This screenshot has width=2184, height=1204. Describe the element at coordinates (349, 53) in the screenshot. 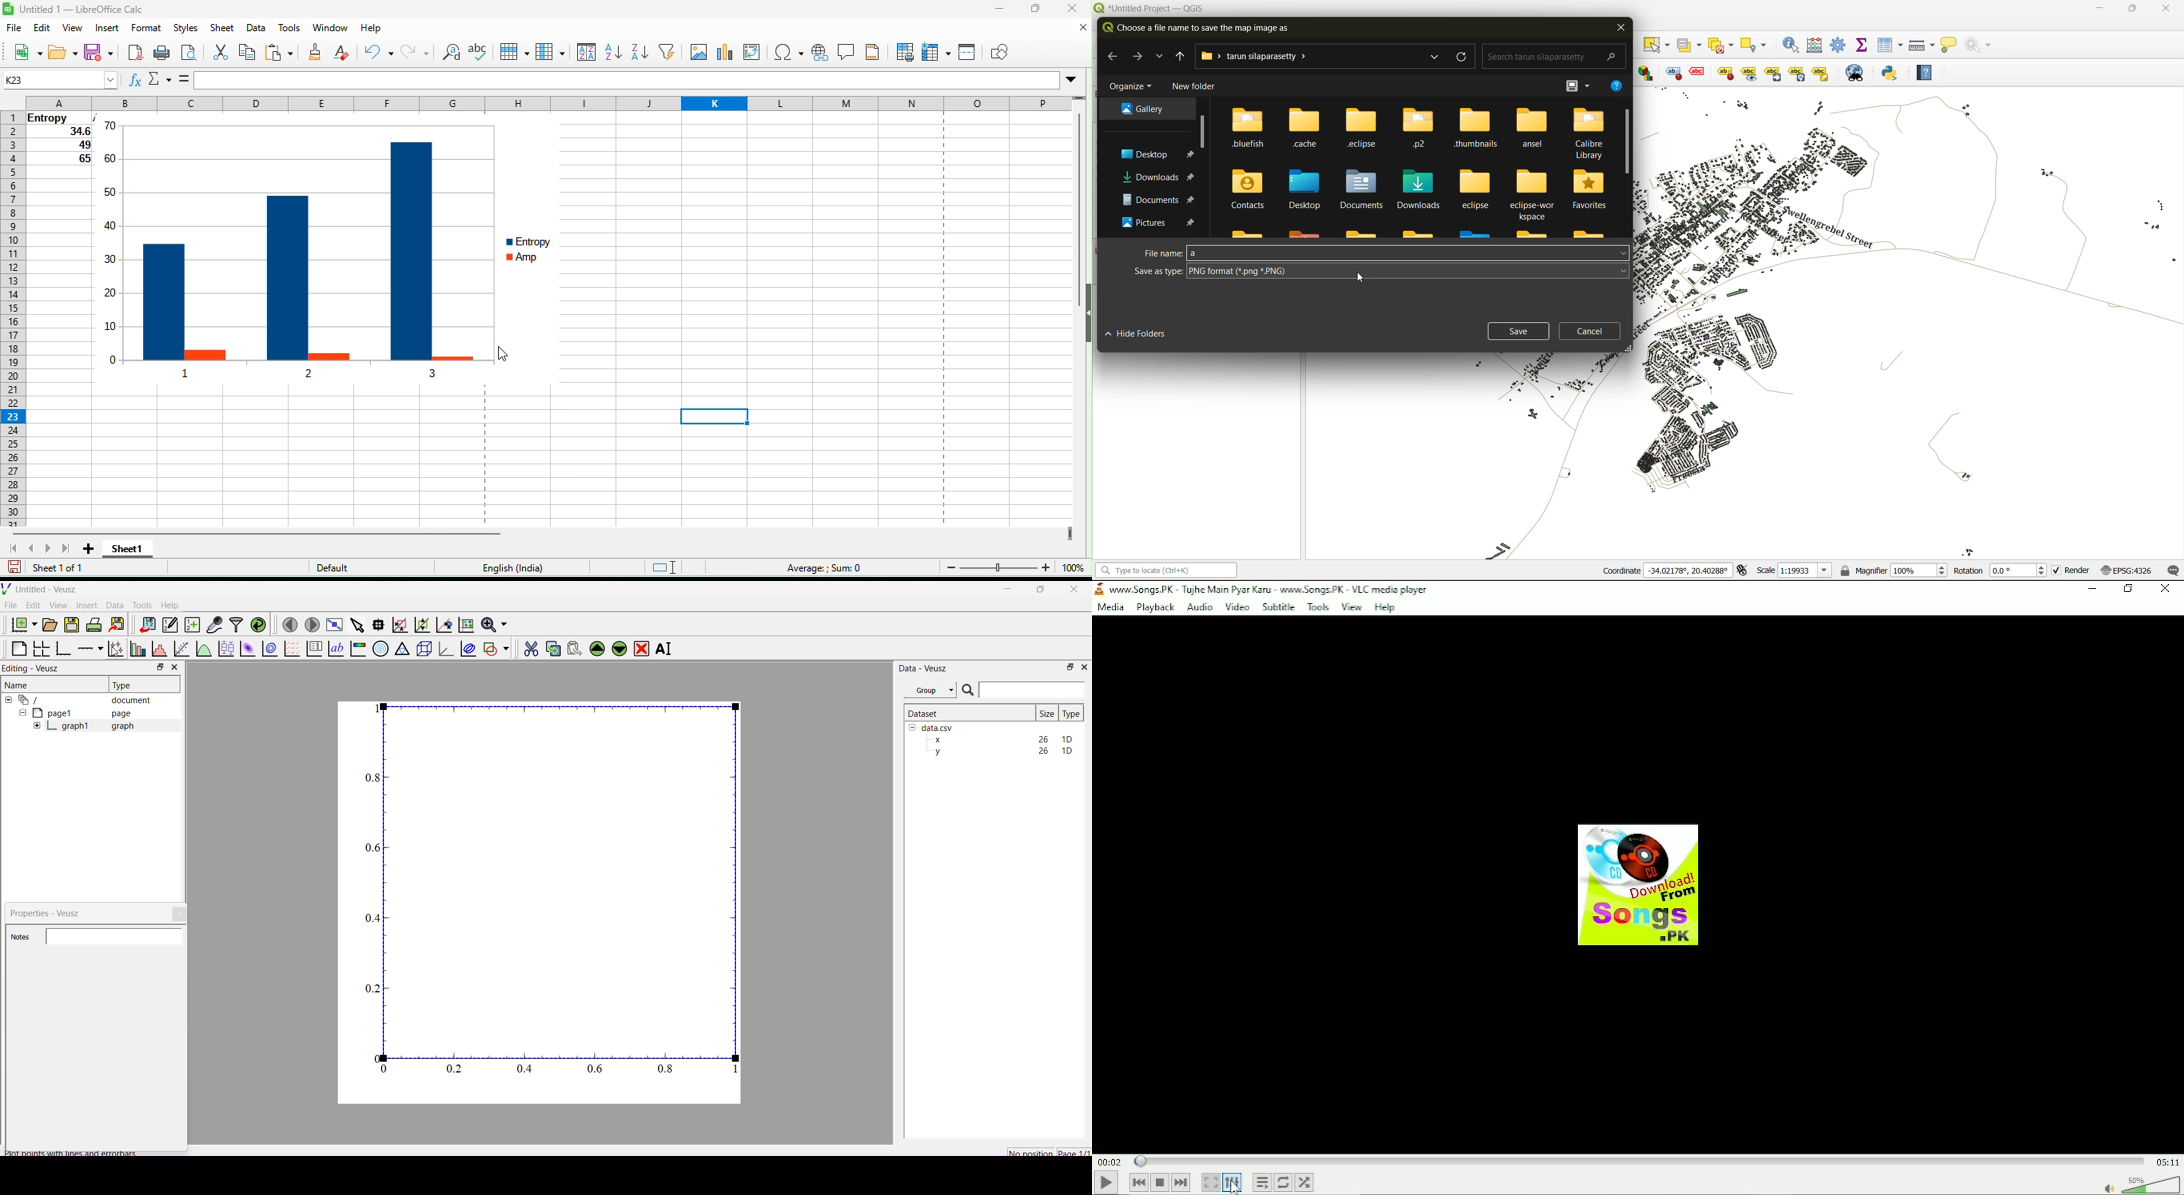

I see `clear direct formatting` at that location.